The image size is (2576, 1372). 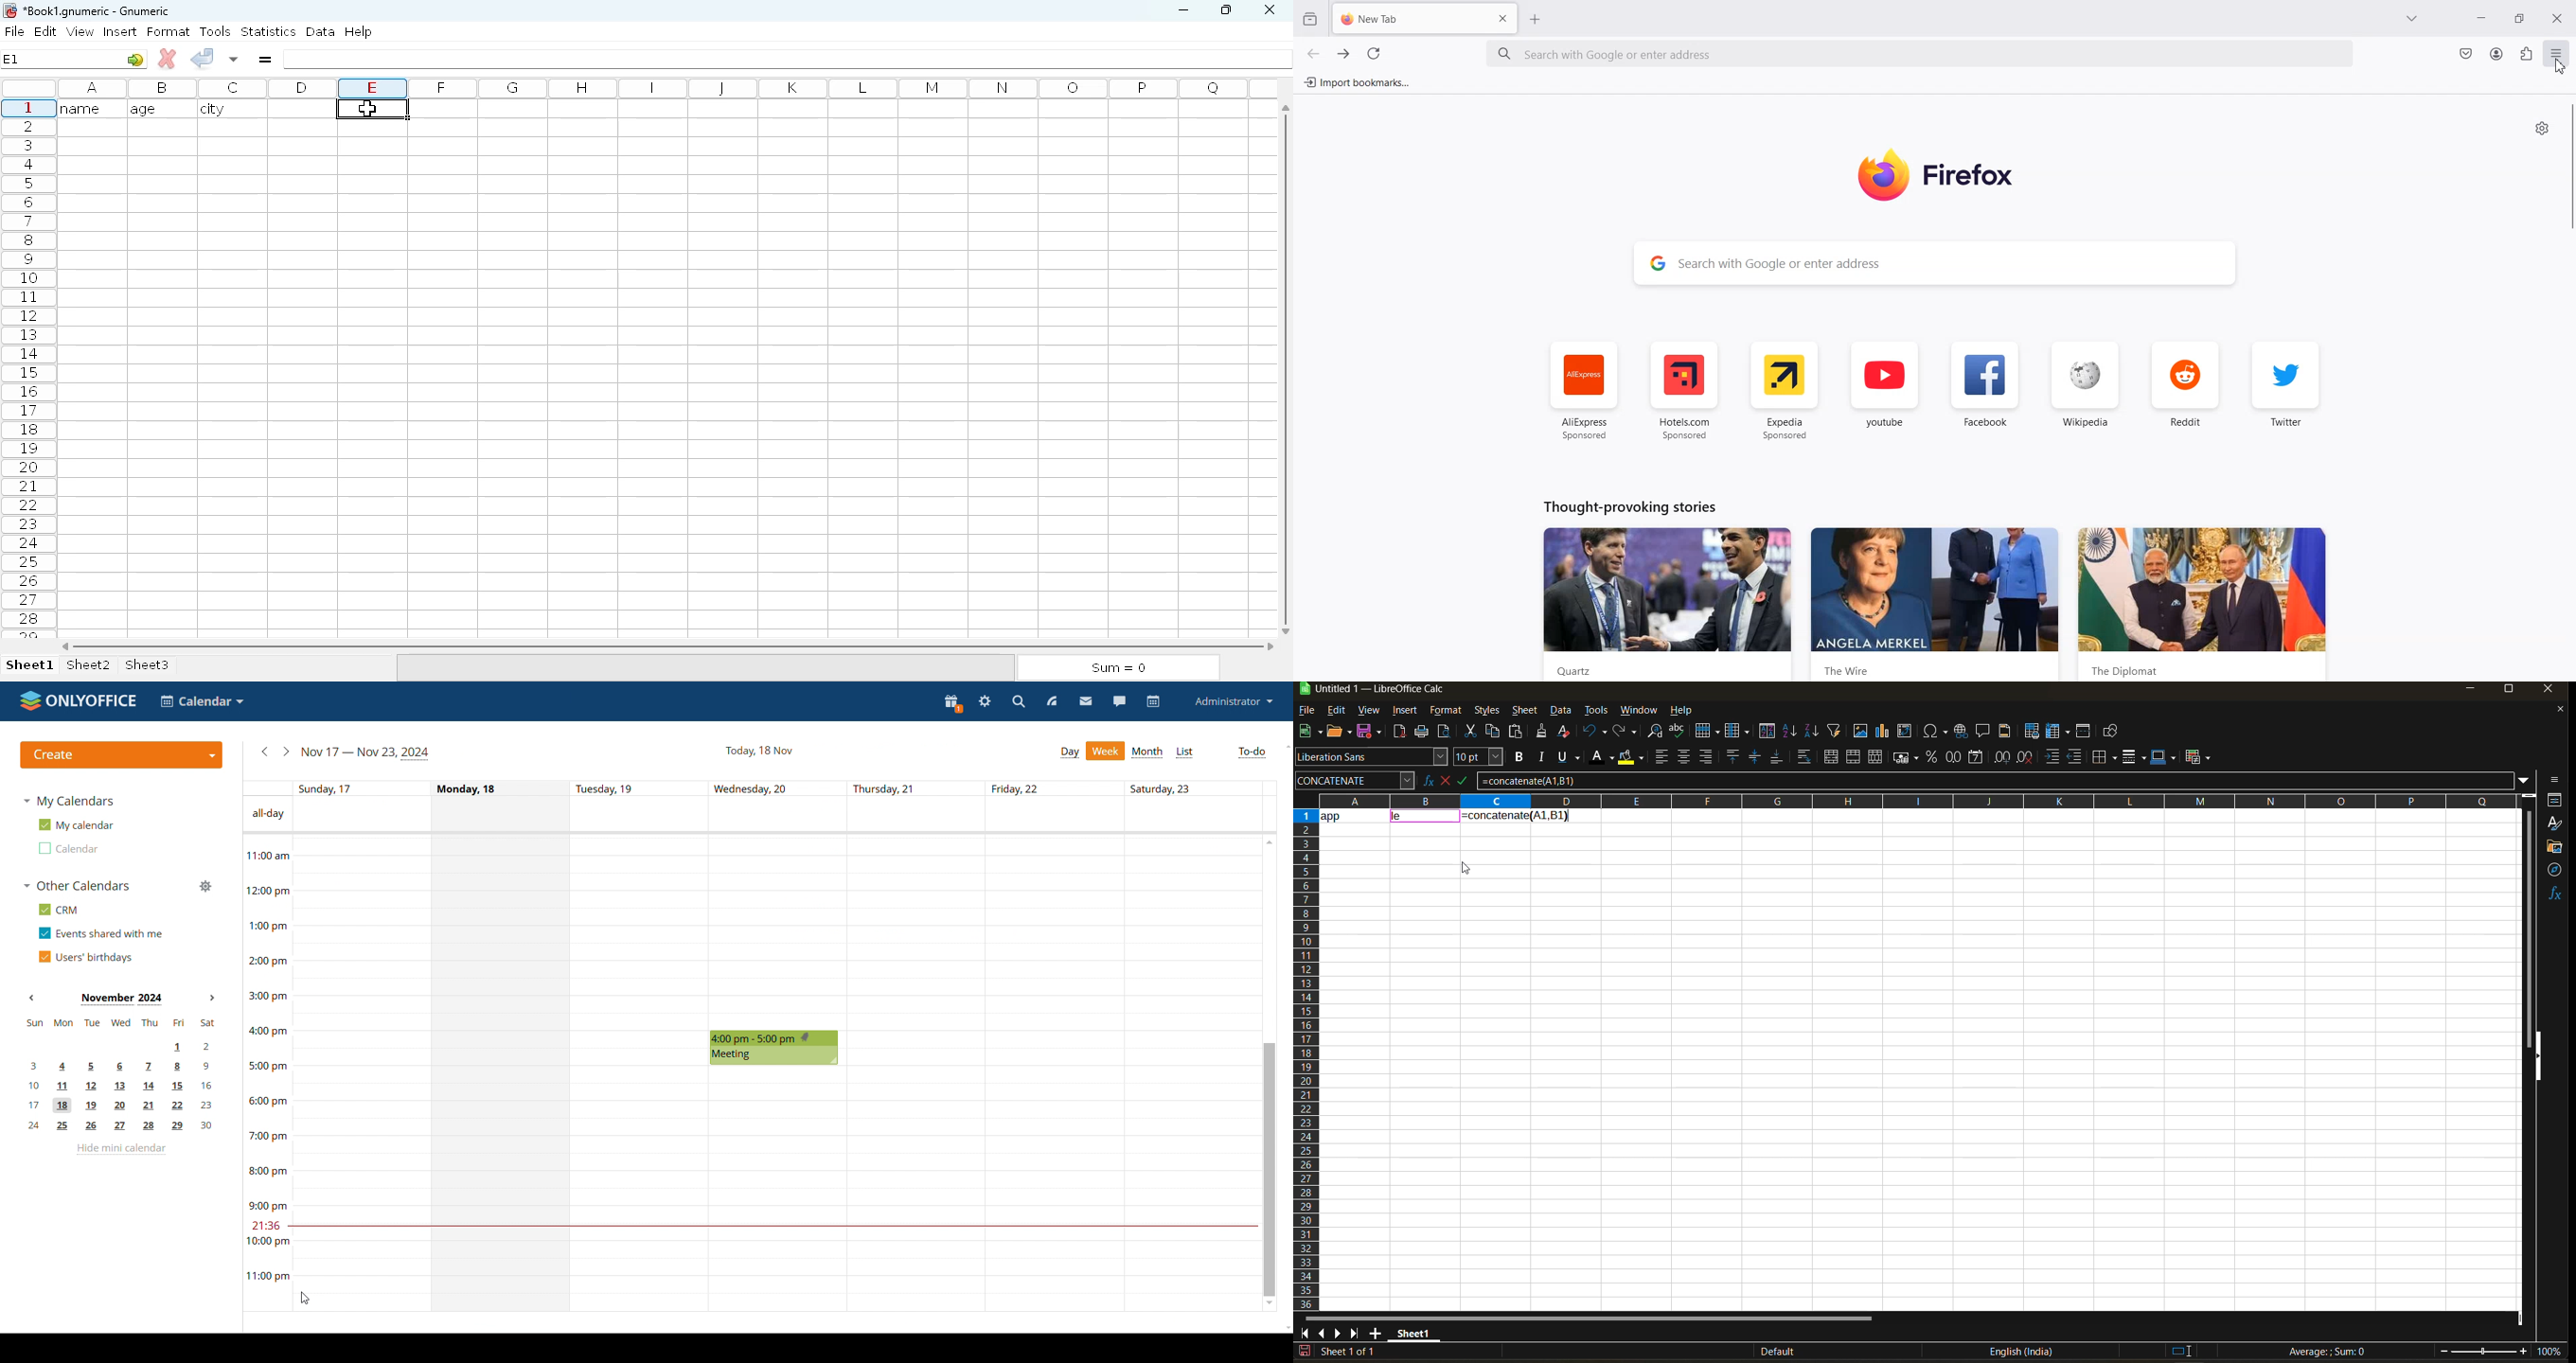 What do you see at coordinates (1910, 757) in the screenshot?
I see `format as currency` at bounding box center [1910, 757].